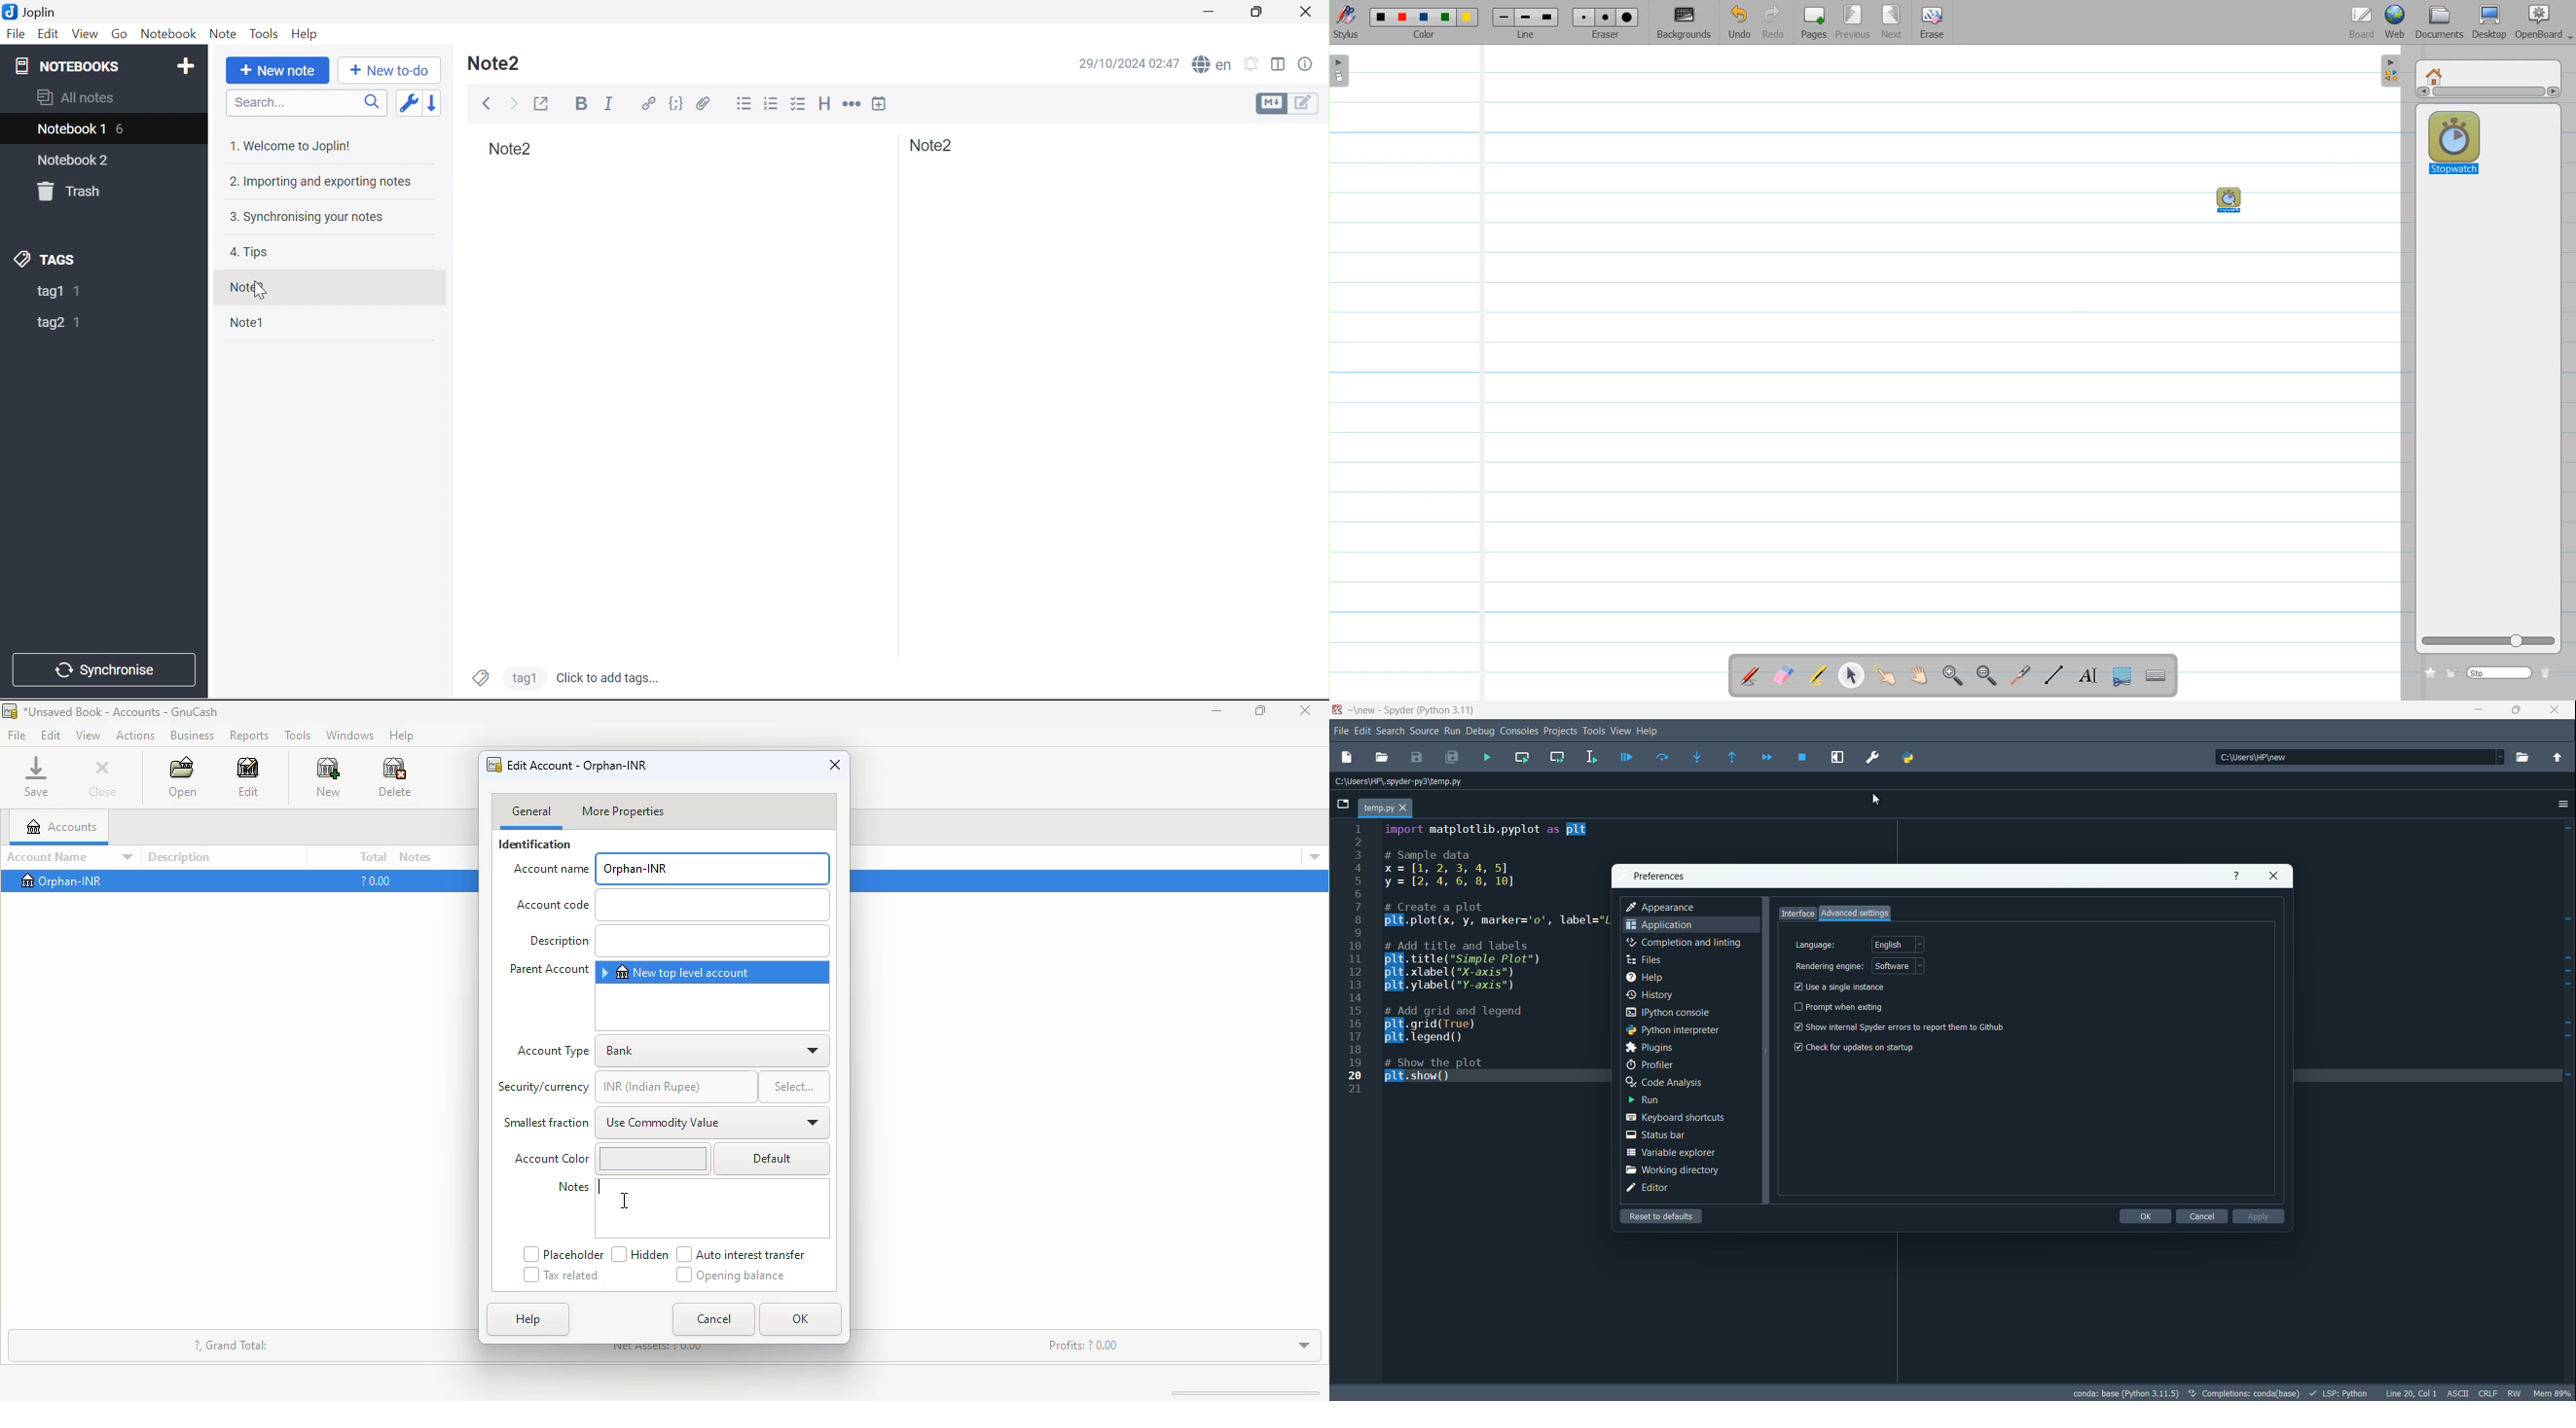  What do you see at coordinates (487, 103) in the screenshot?
I see `Back` at bounding box center [487, 103].